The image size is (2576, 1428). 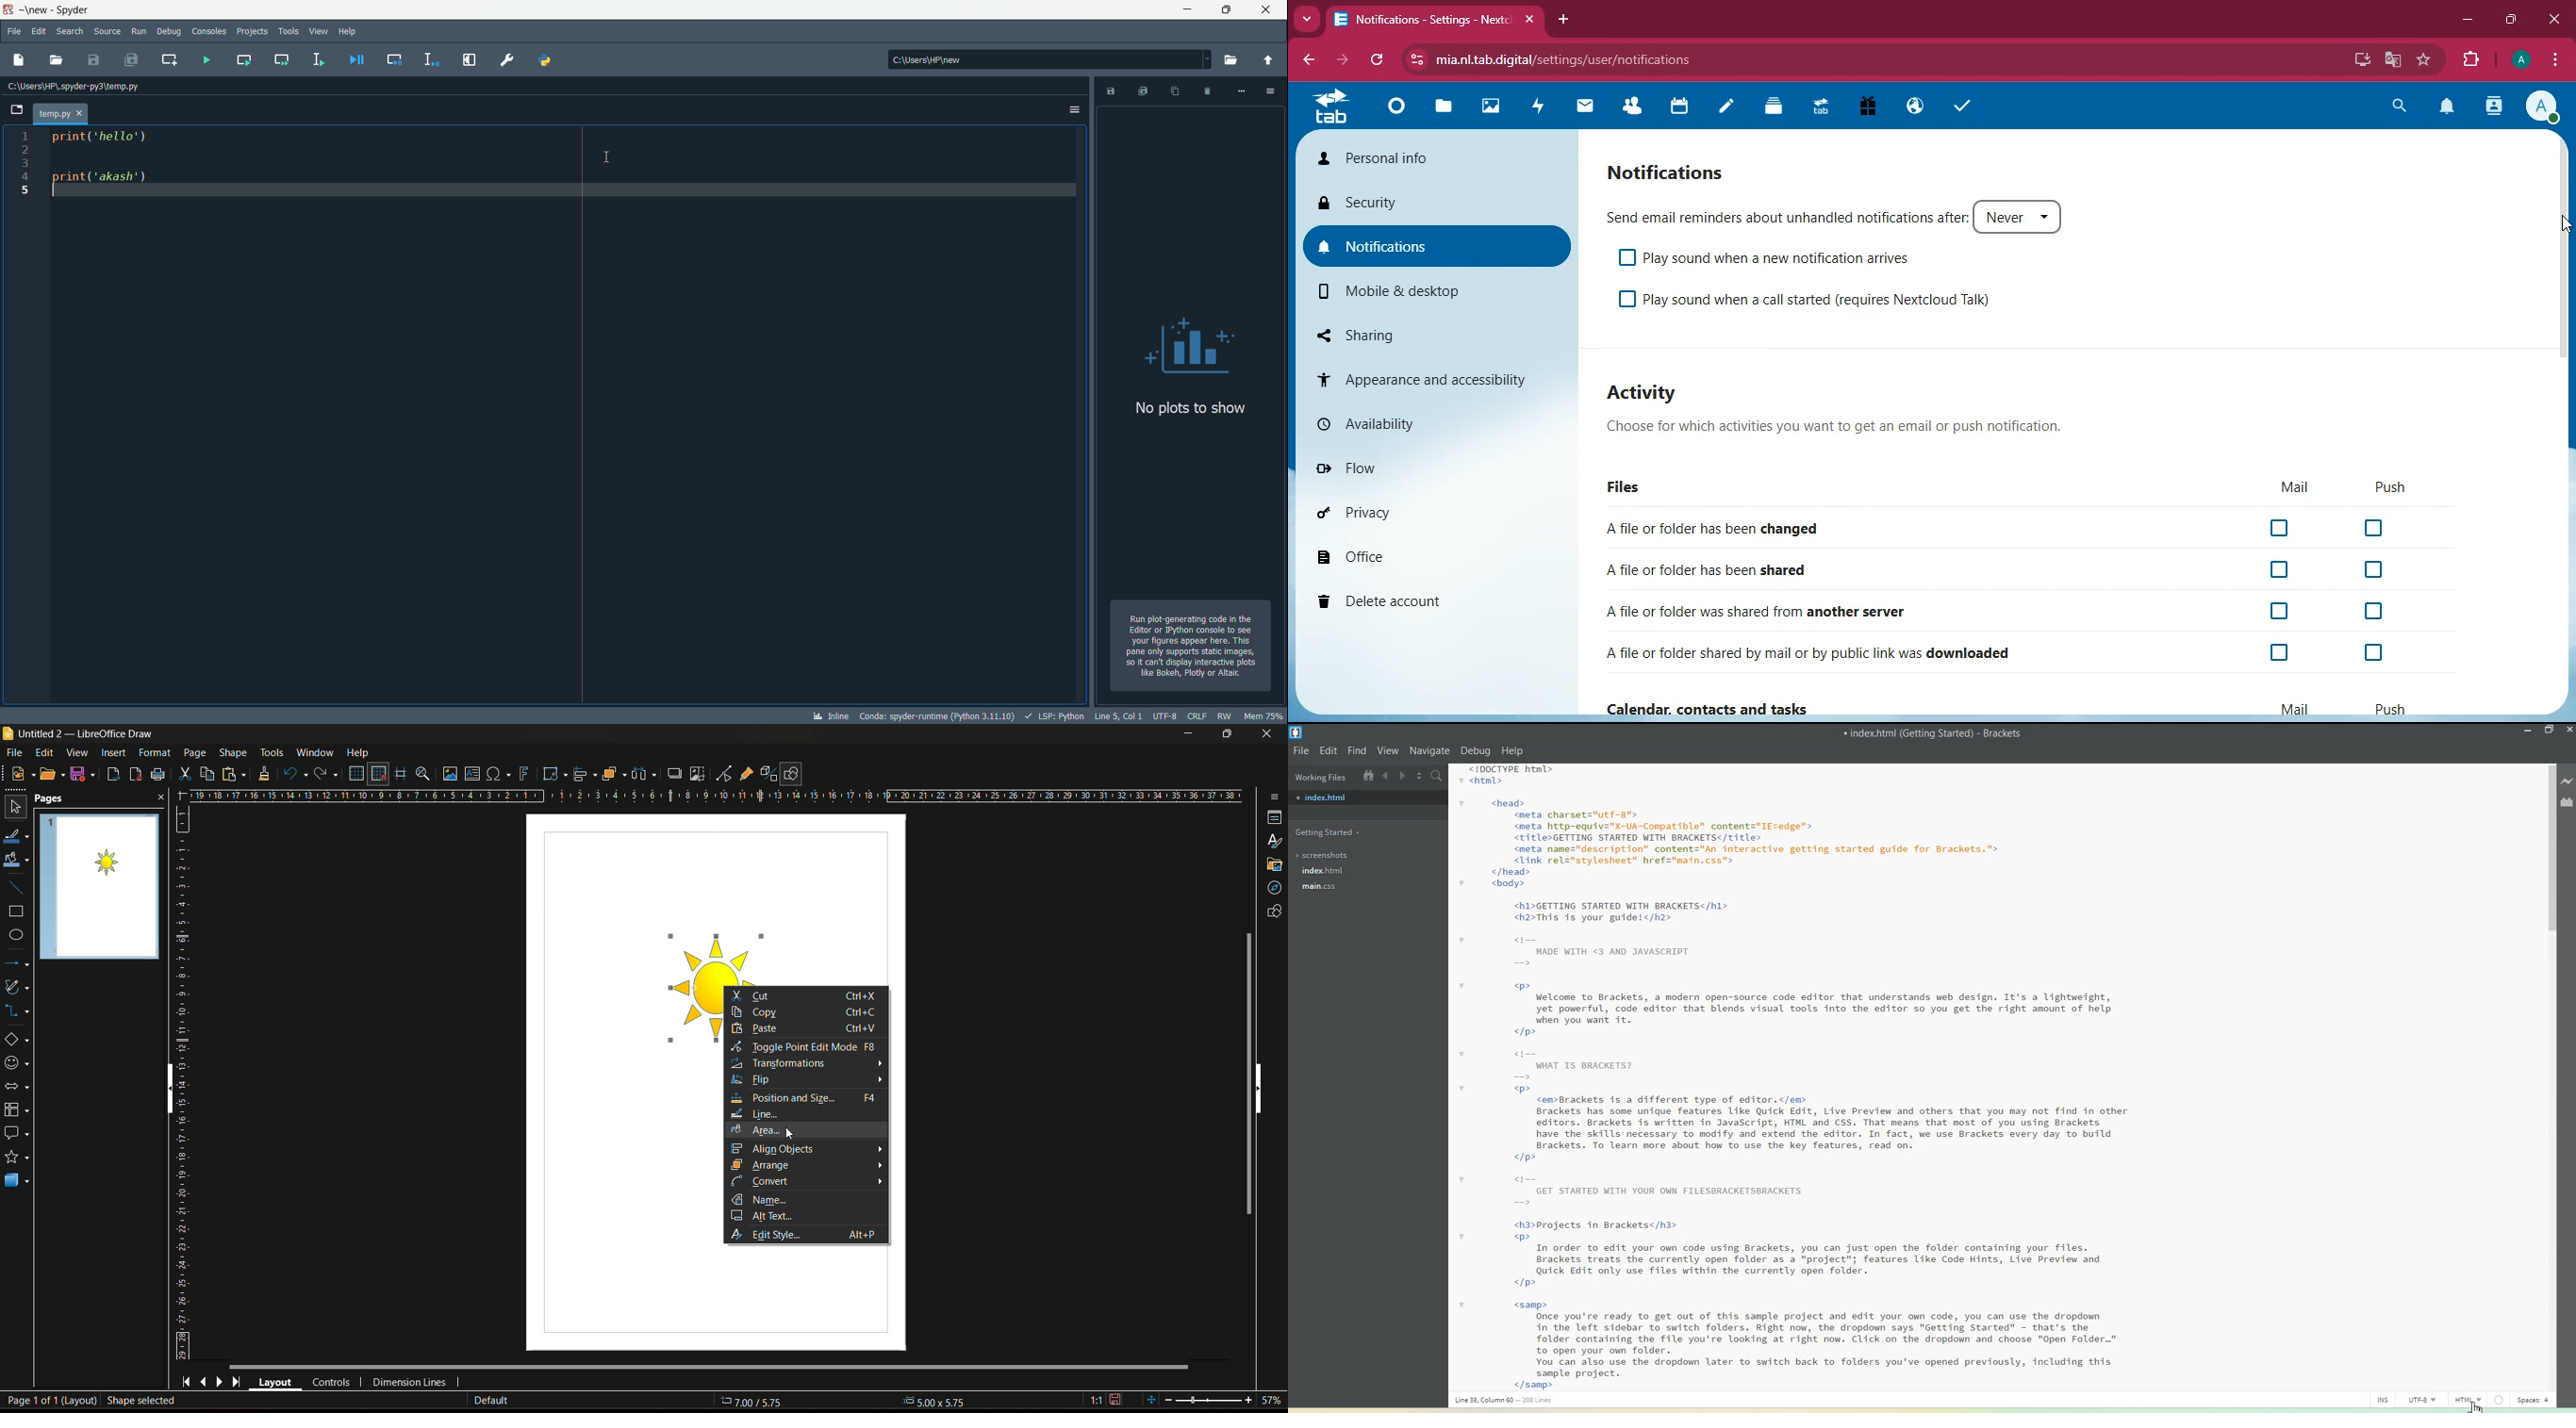 What do you see at coordinates (2521, 60) in the screenshot?
I see `profile` at bounding box center [2521, 60].